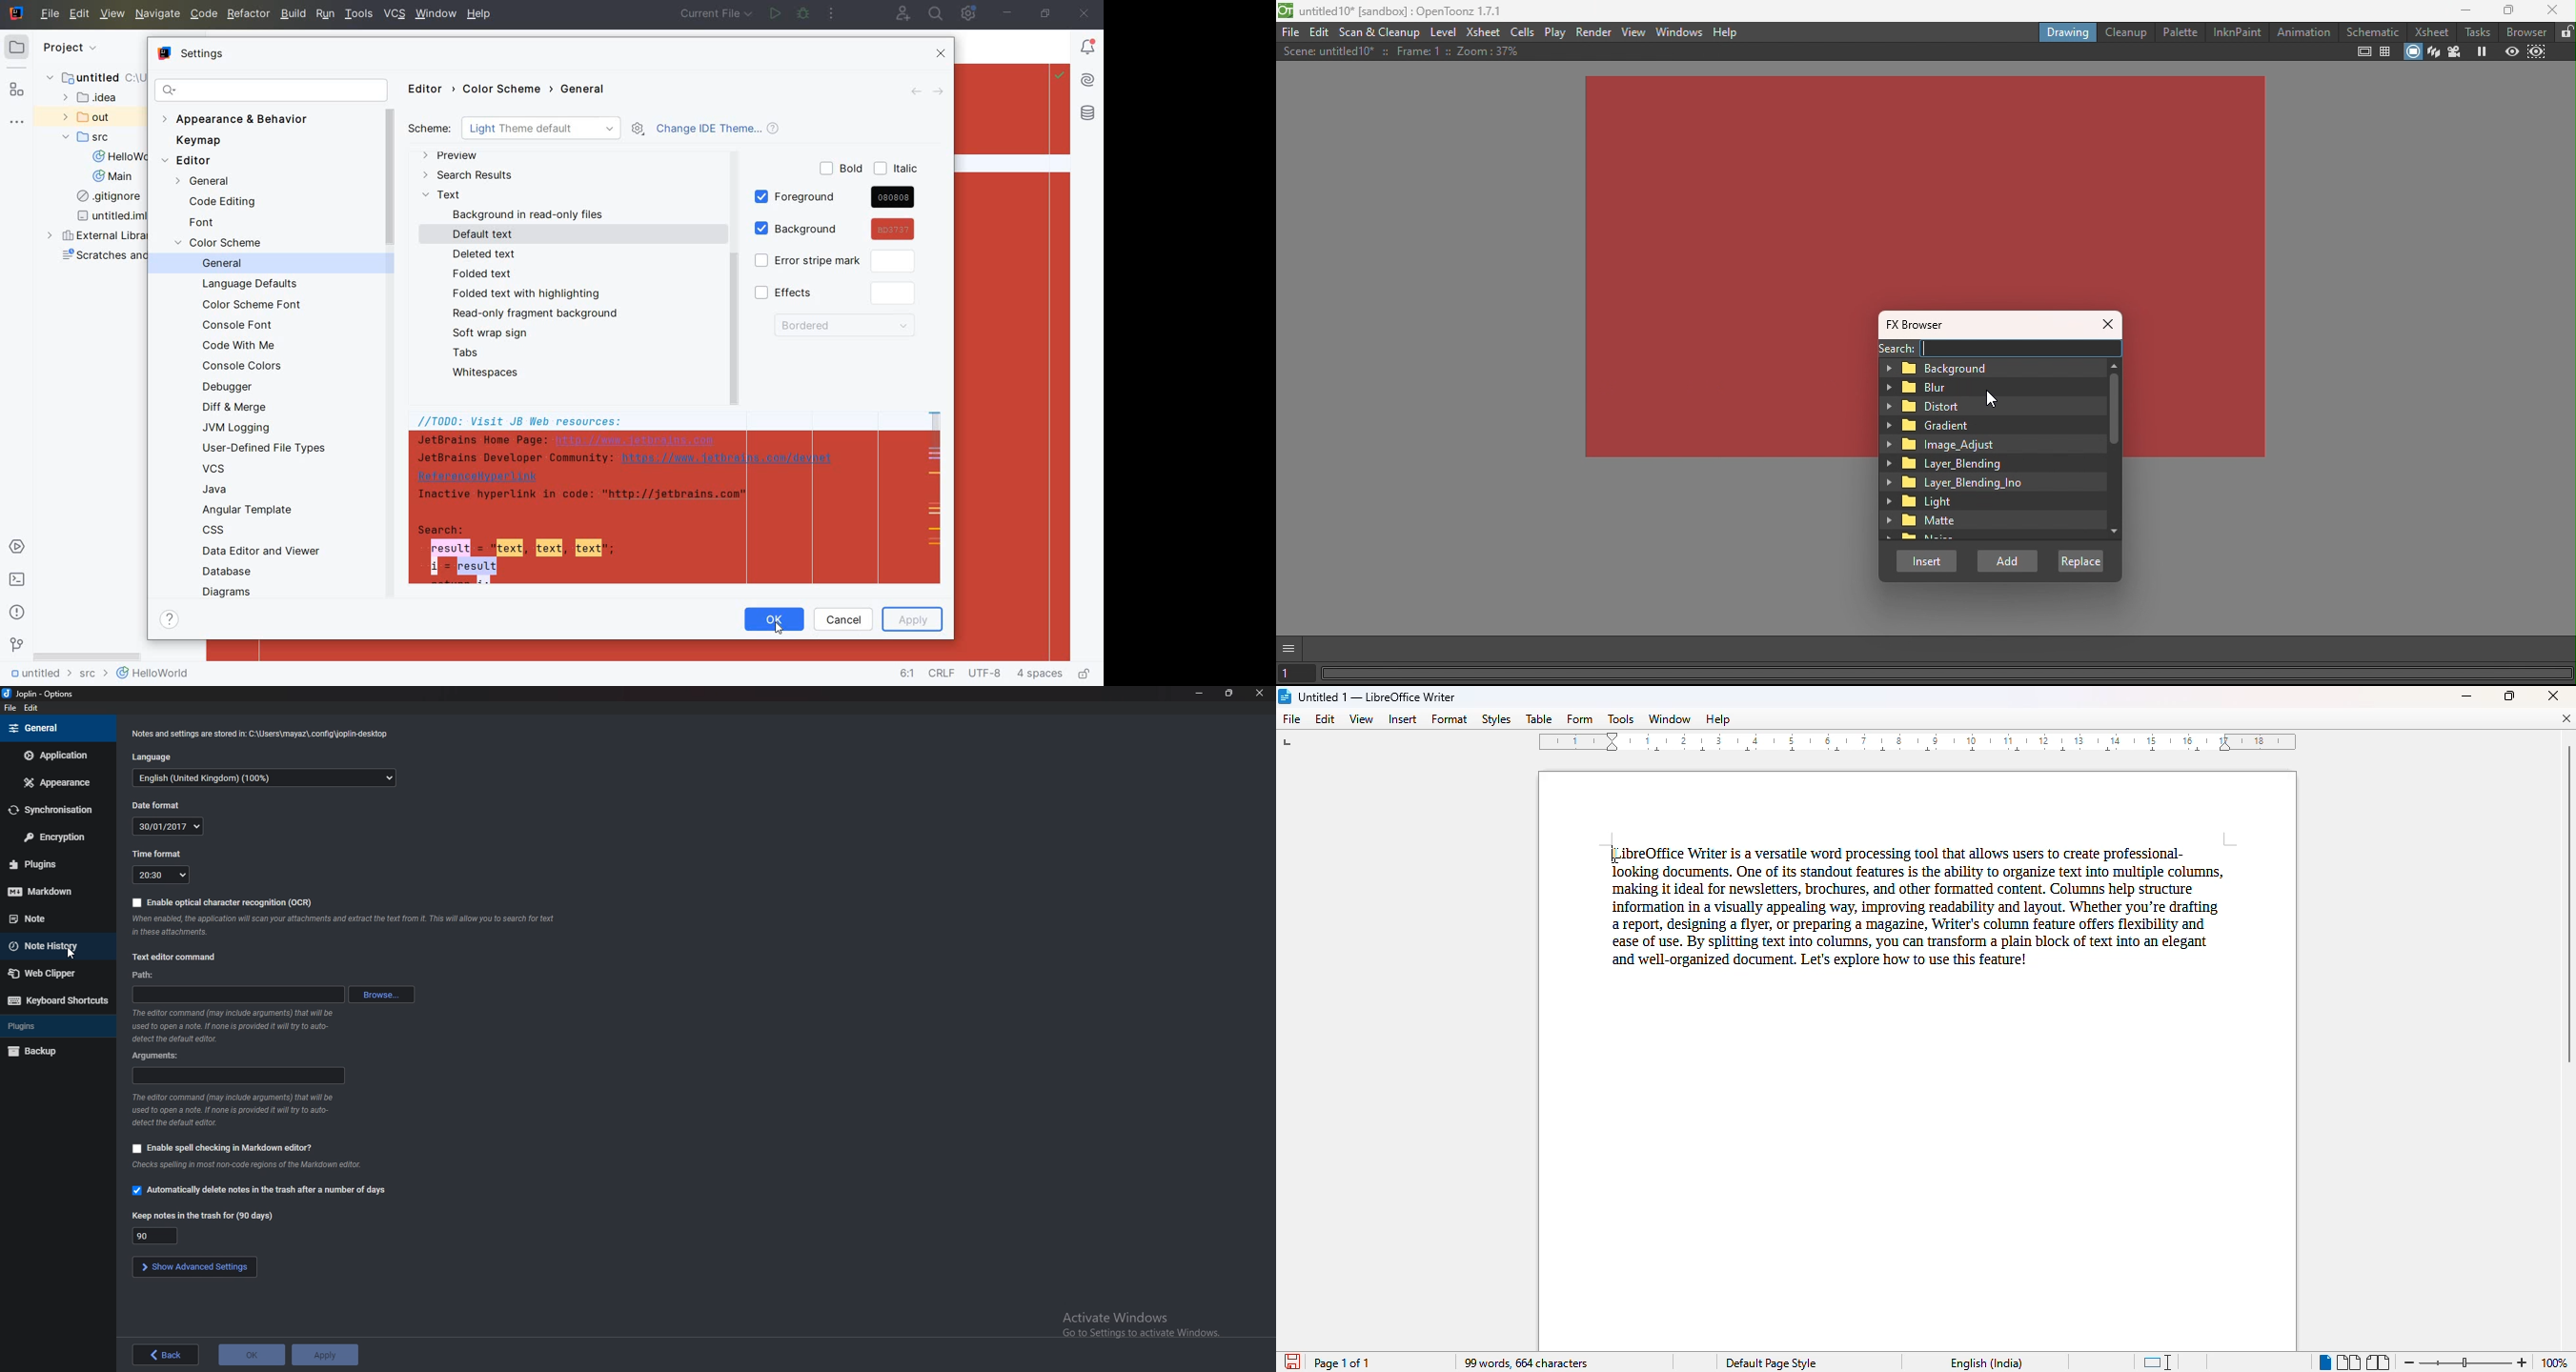  Describe the element at coordinates (2410, 1362) in the screenshot. I see `zoom out` at that location.